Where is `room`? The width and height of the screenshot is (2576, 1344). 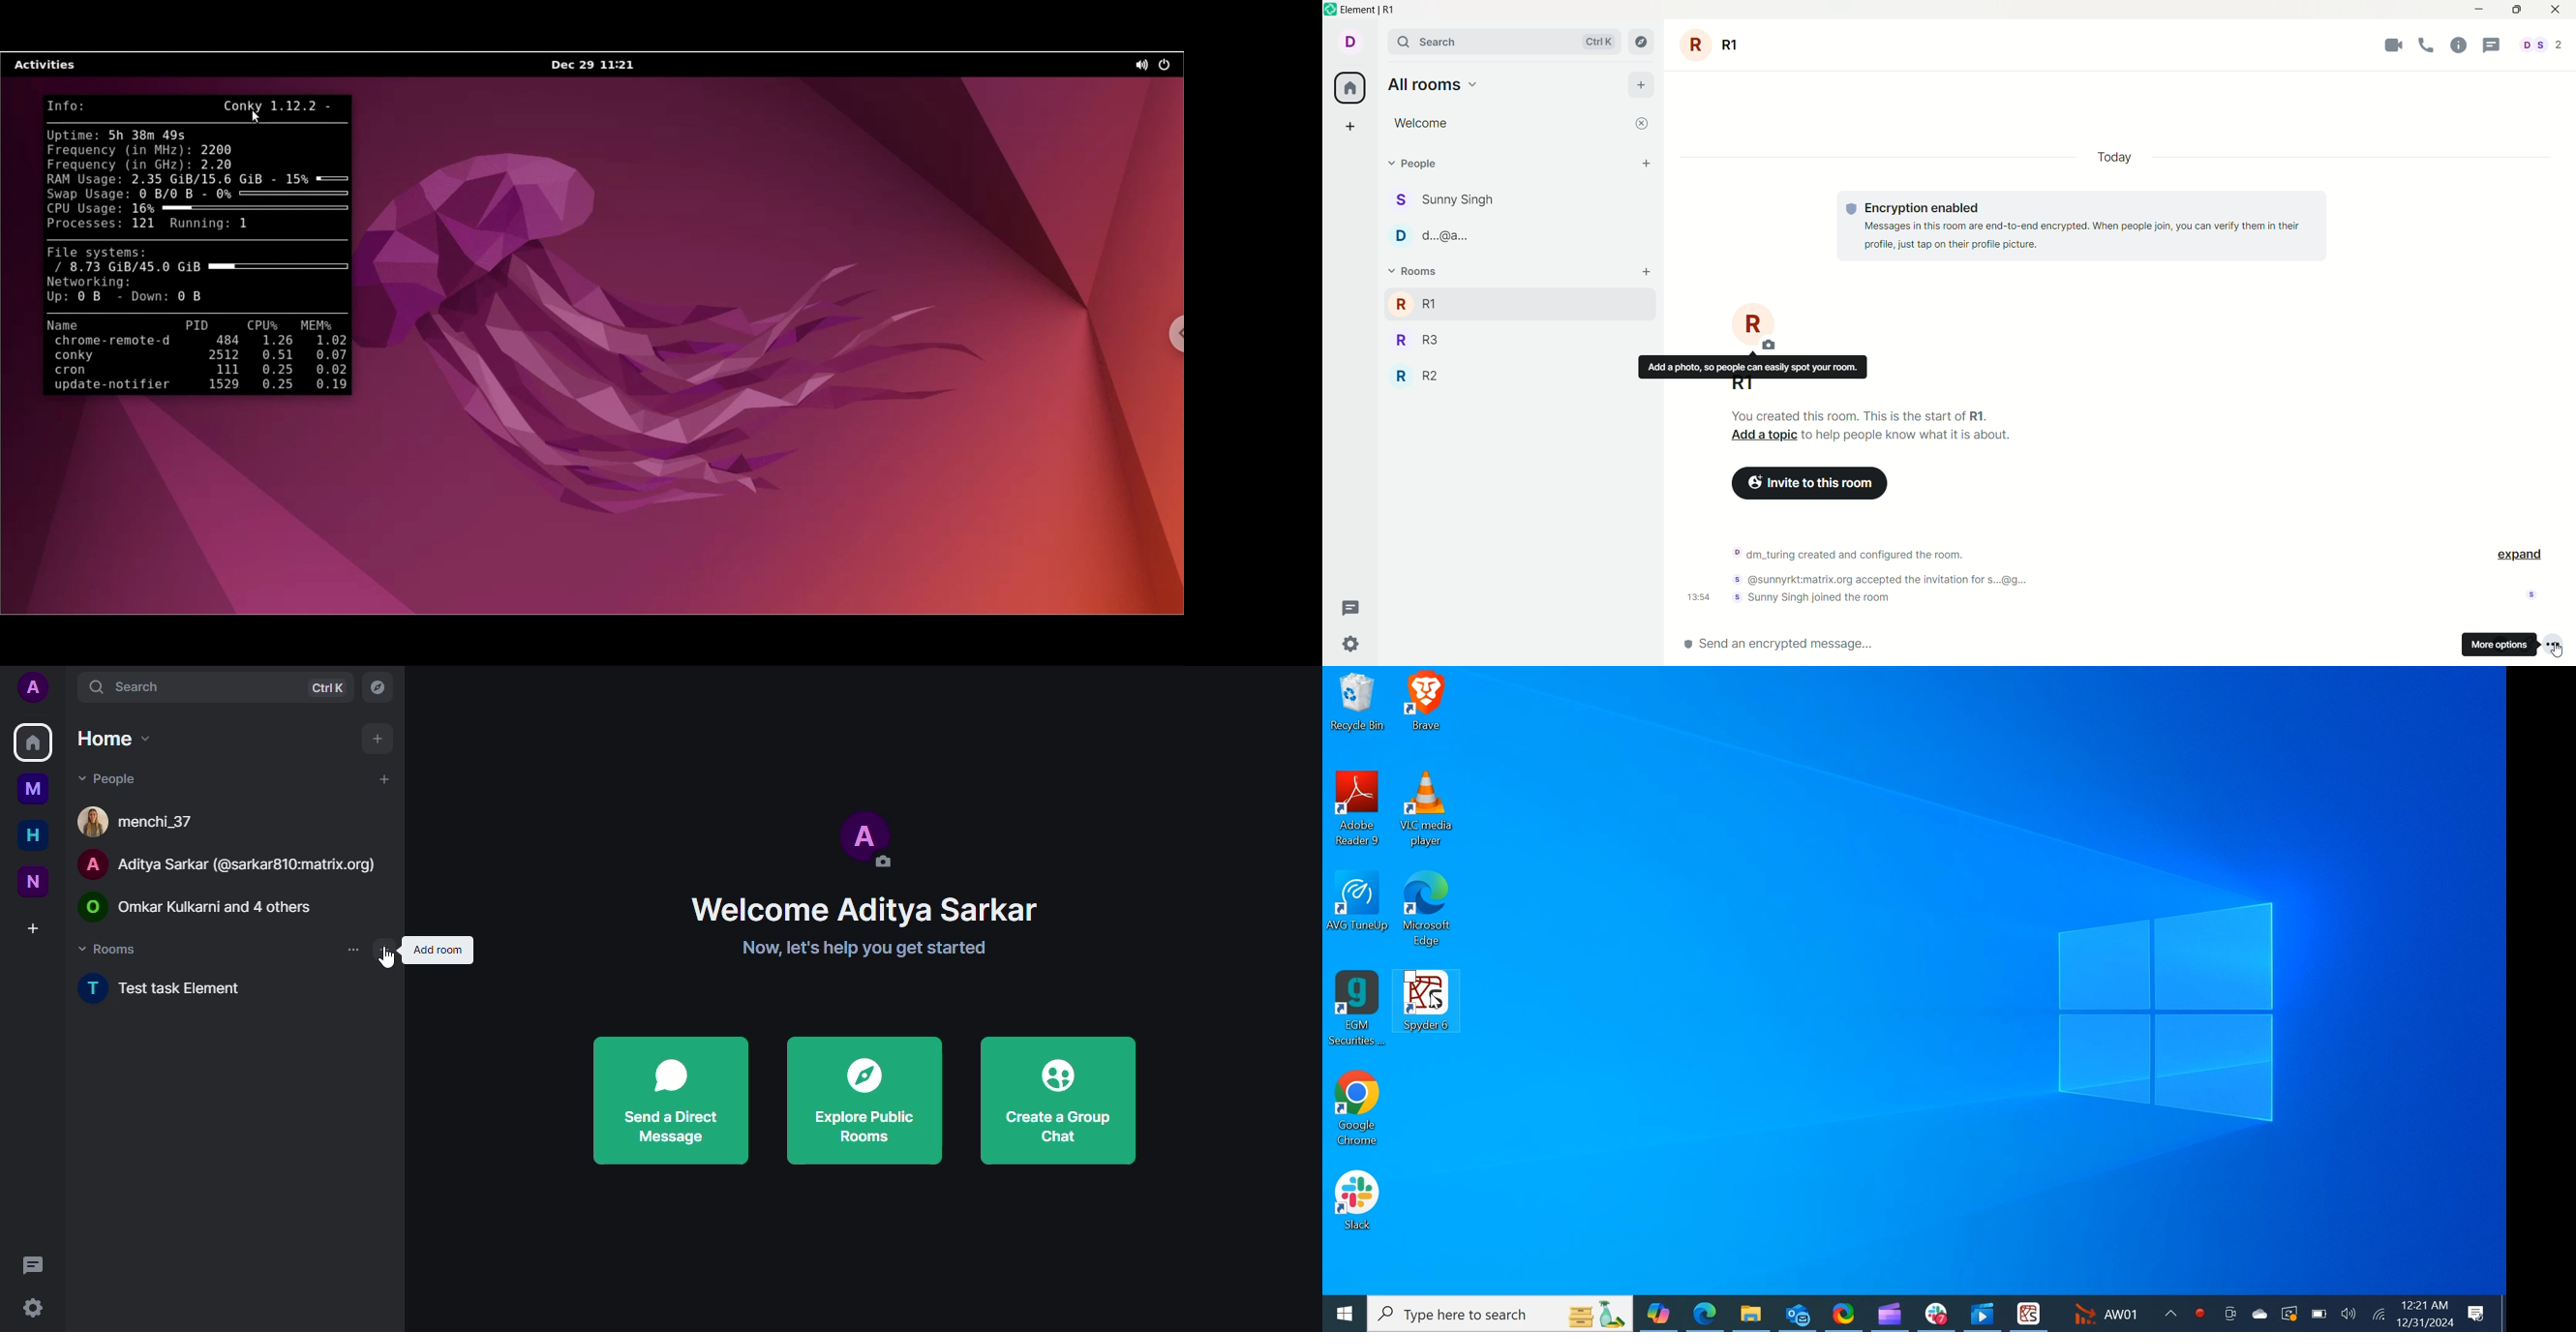
room is located at coordinates (1712, 45).